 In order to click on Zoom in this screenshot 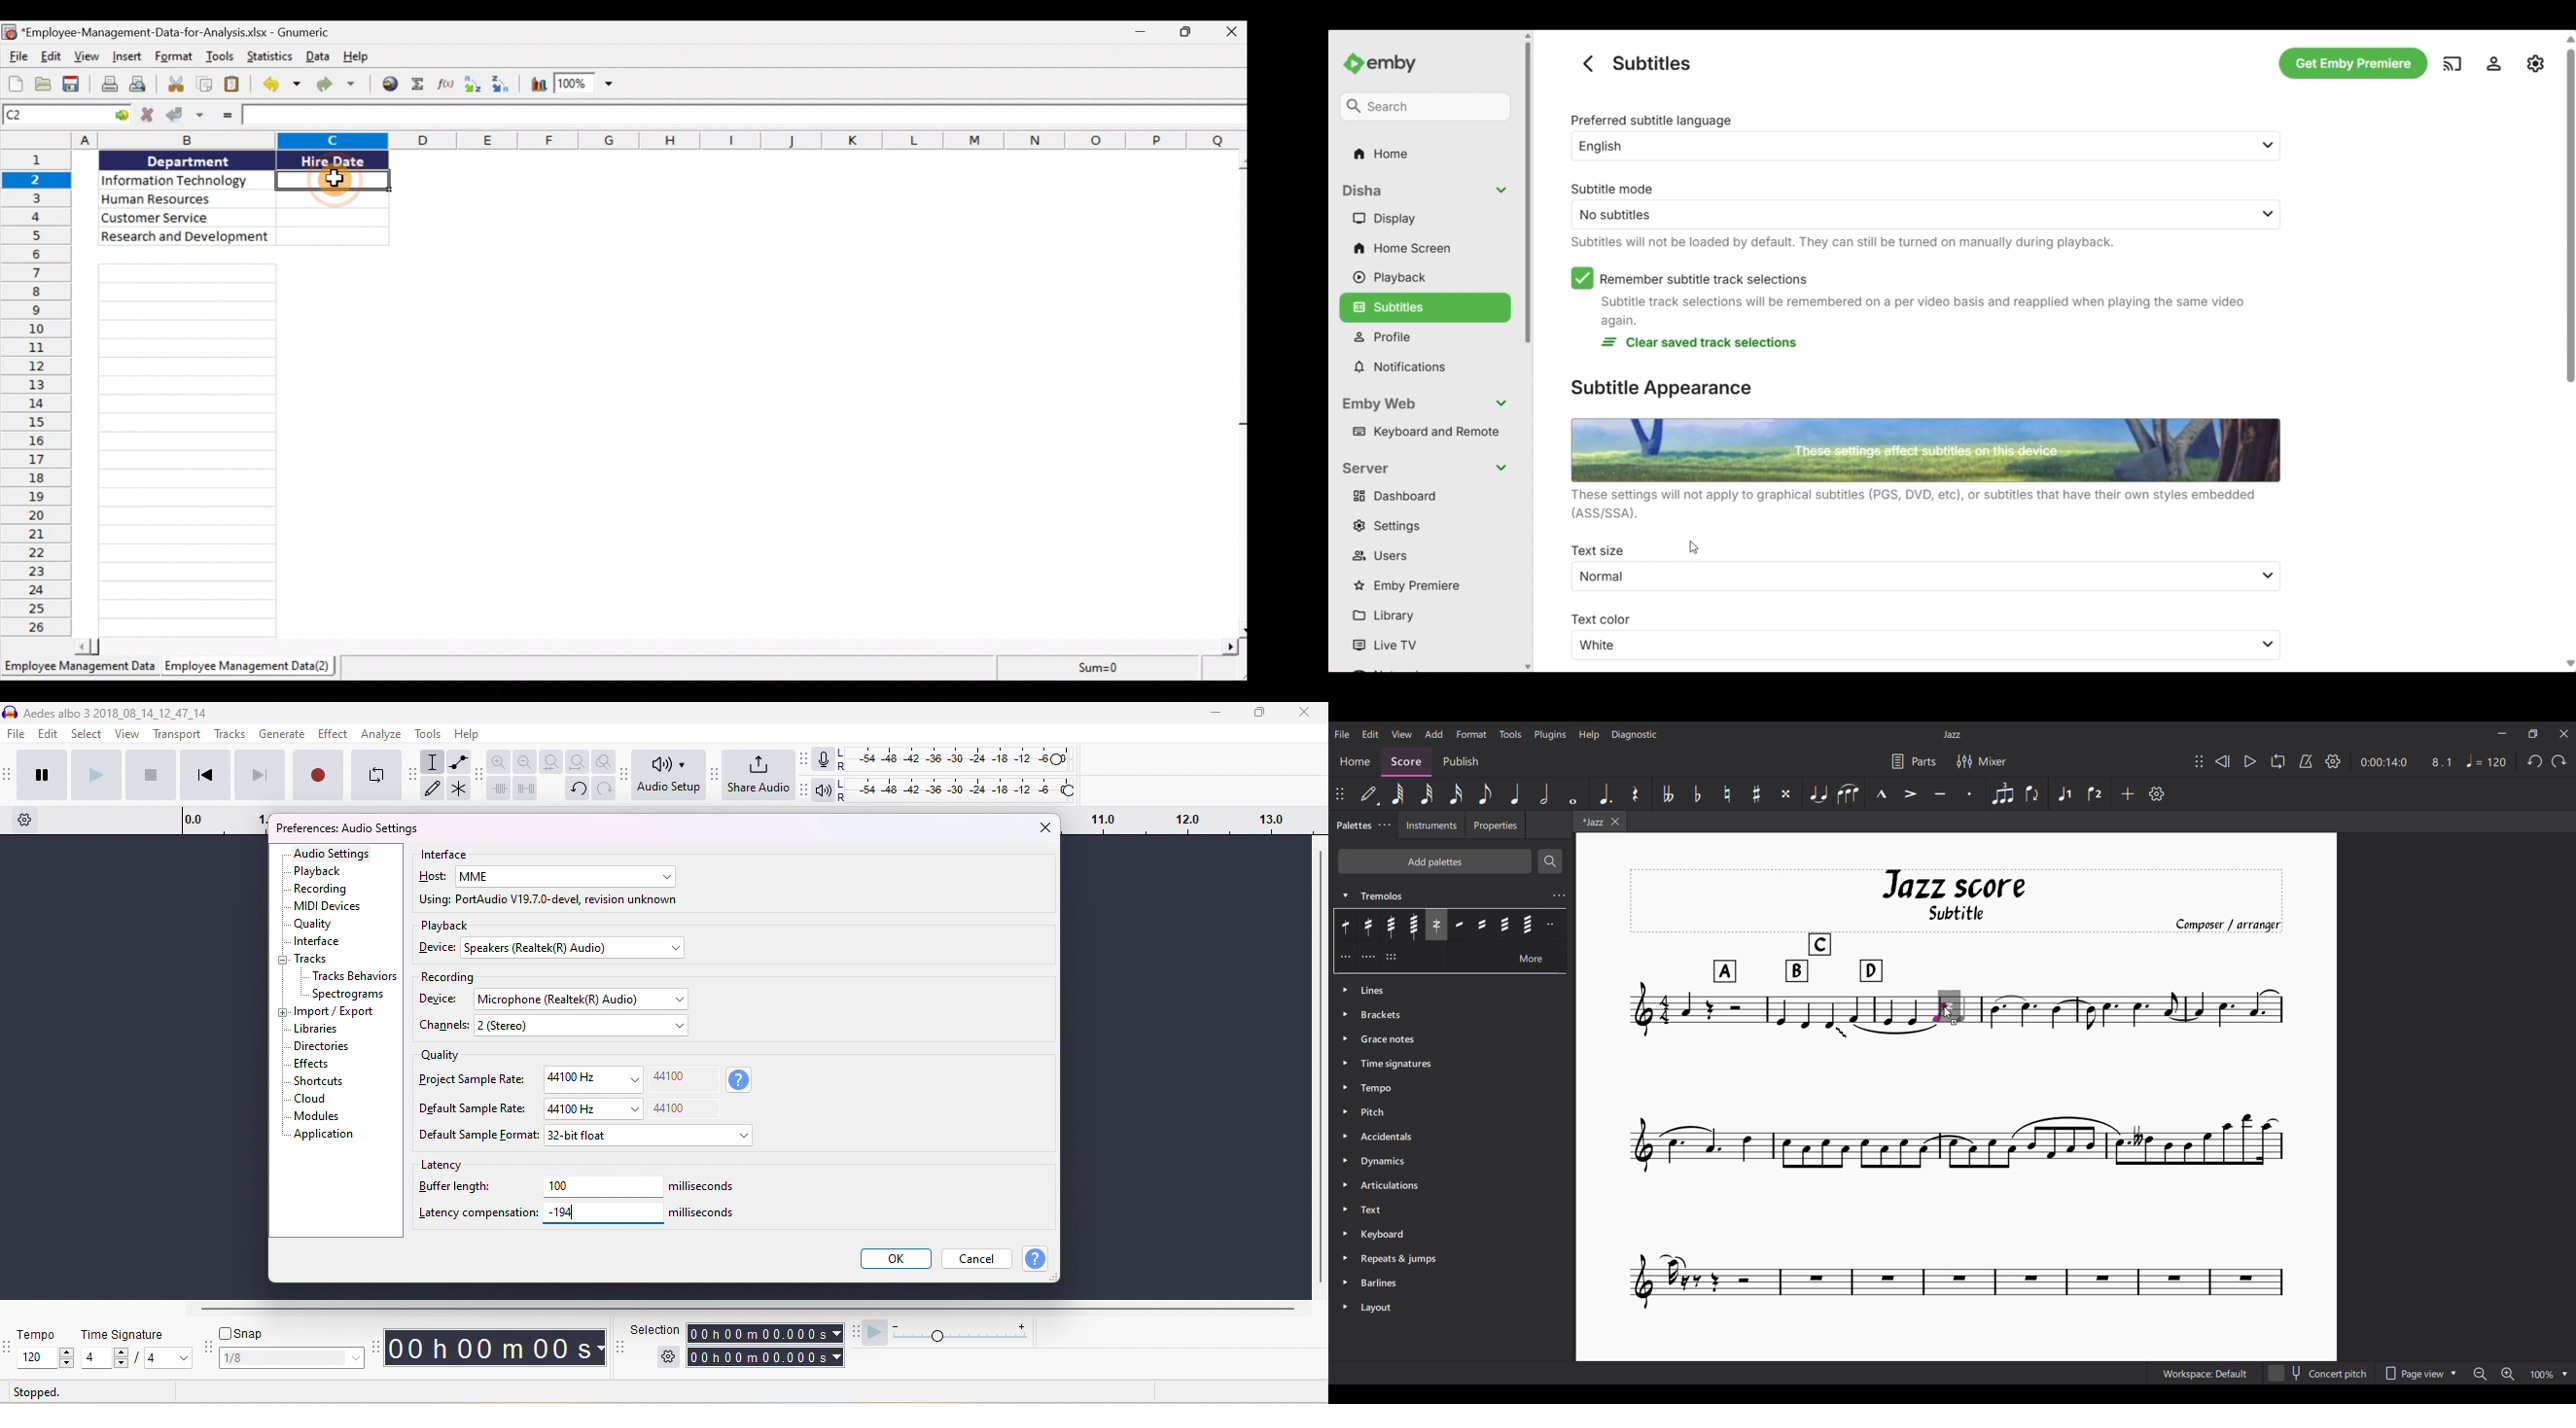, I will do `click(586, 84)`.